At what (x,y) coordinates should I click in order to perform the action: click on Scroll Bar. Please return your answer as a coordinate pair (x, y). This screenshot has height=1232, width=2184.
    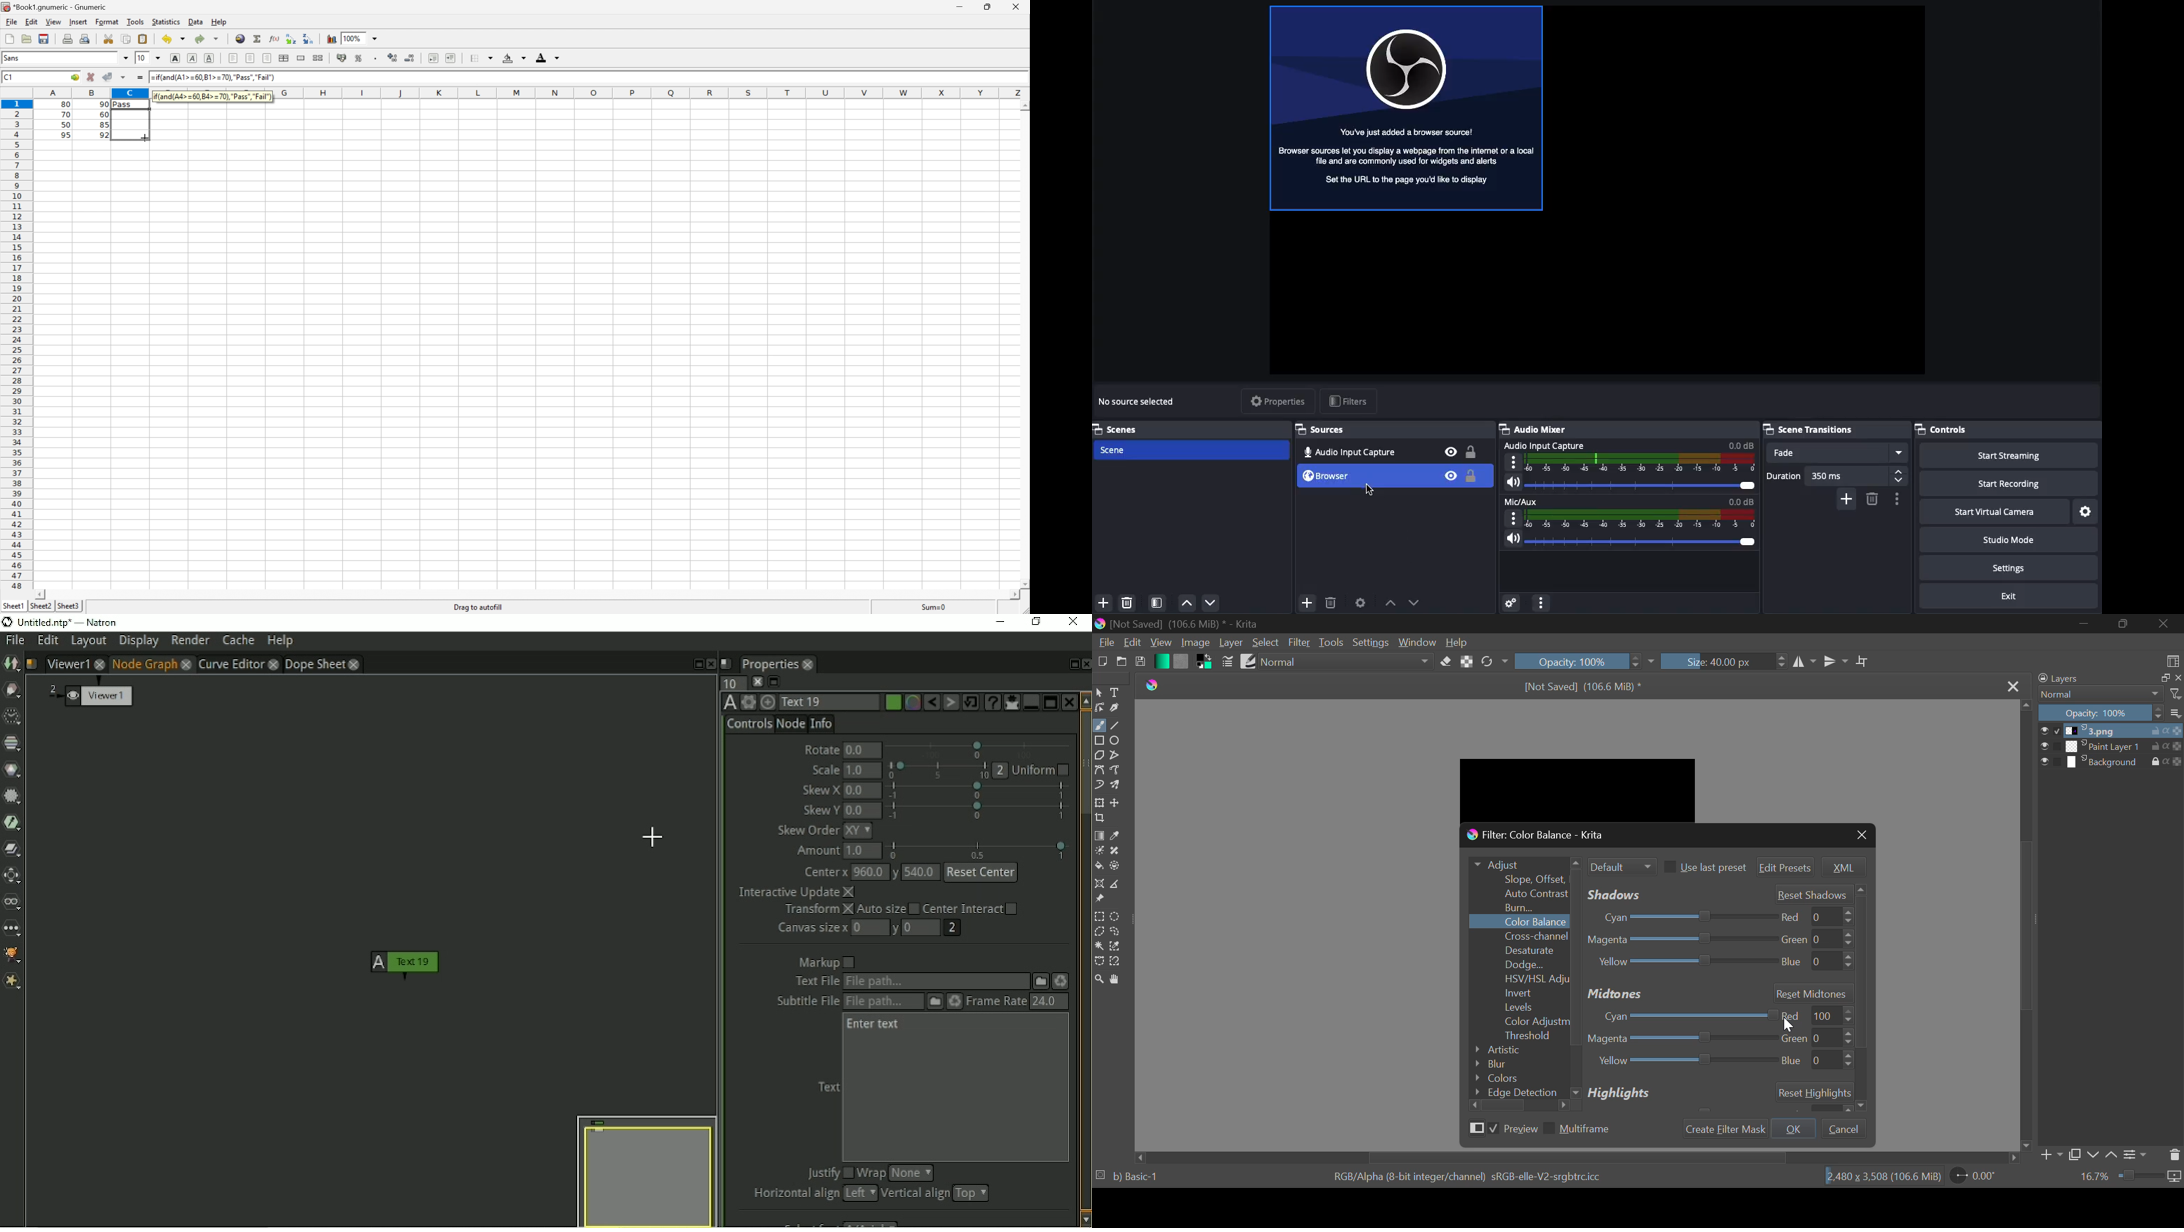
    Looking at the image, I should click on (2027, 926).